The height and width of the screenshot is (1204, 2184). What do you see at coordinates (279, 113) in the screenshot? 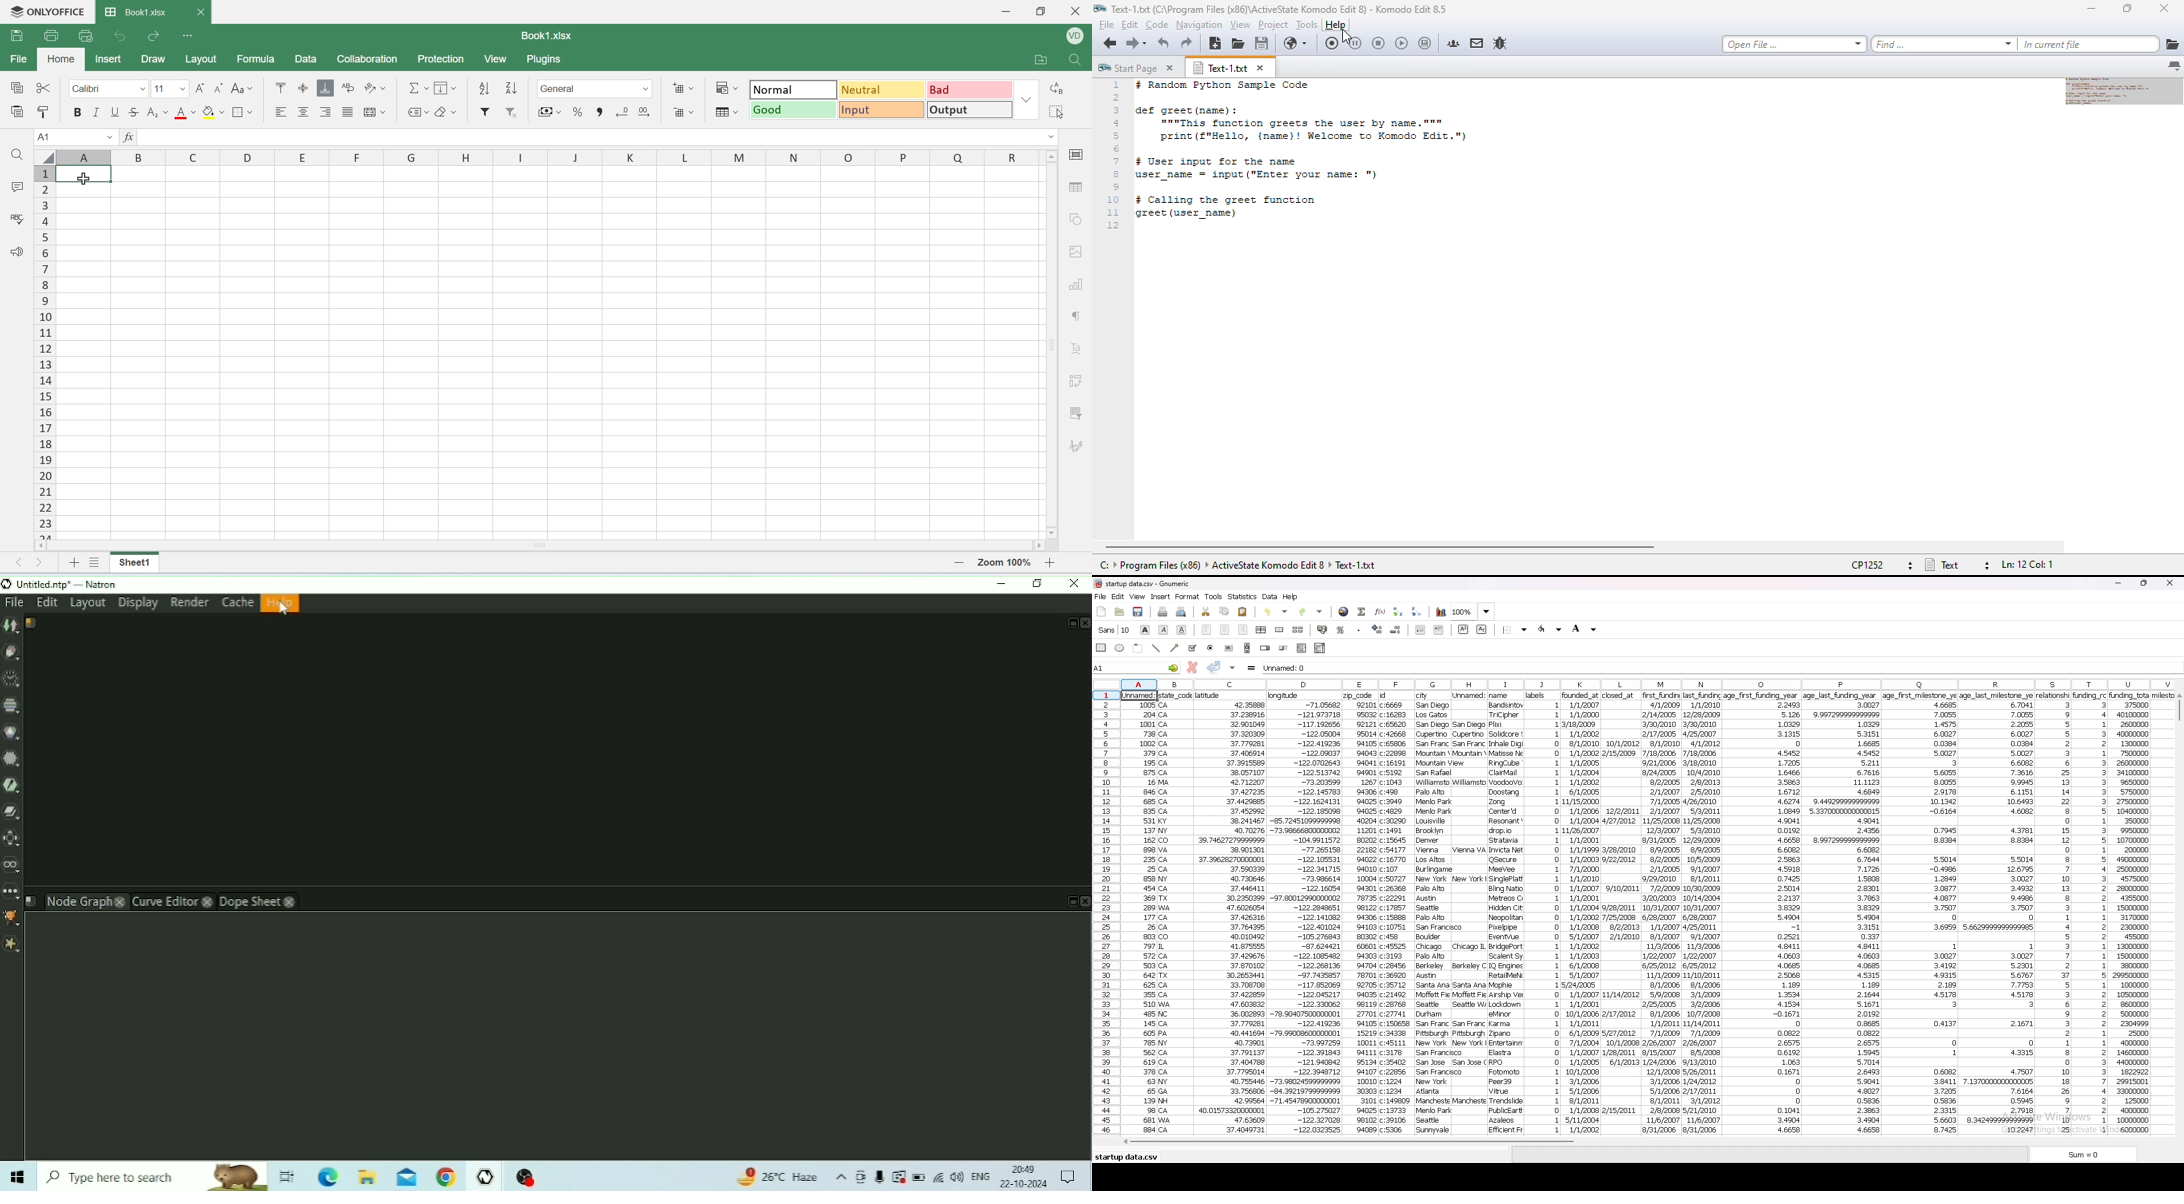
I see `align left` at bounding box center [279, 113].